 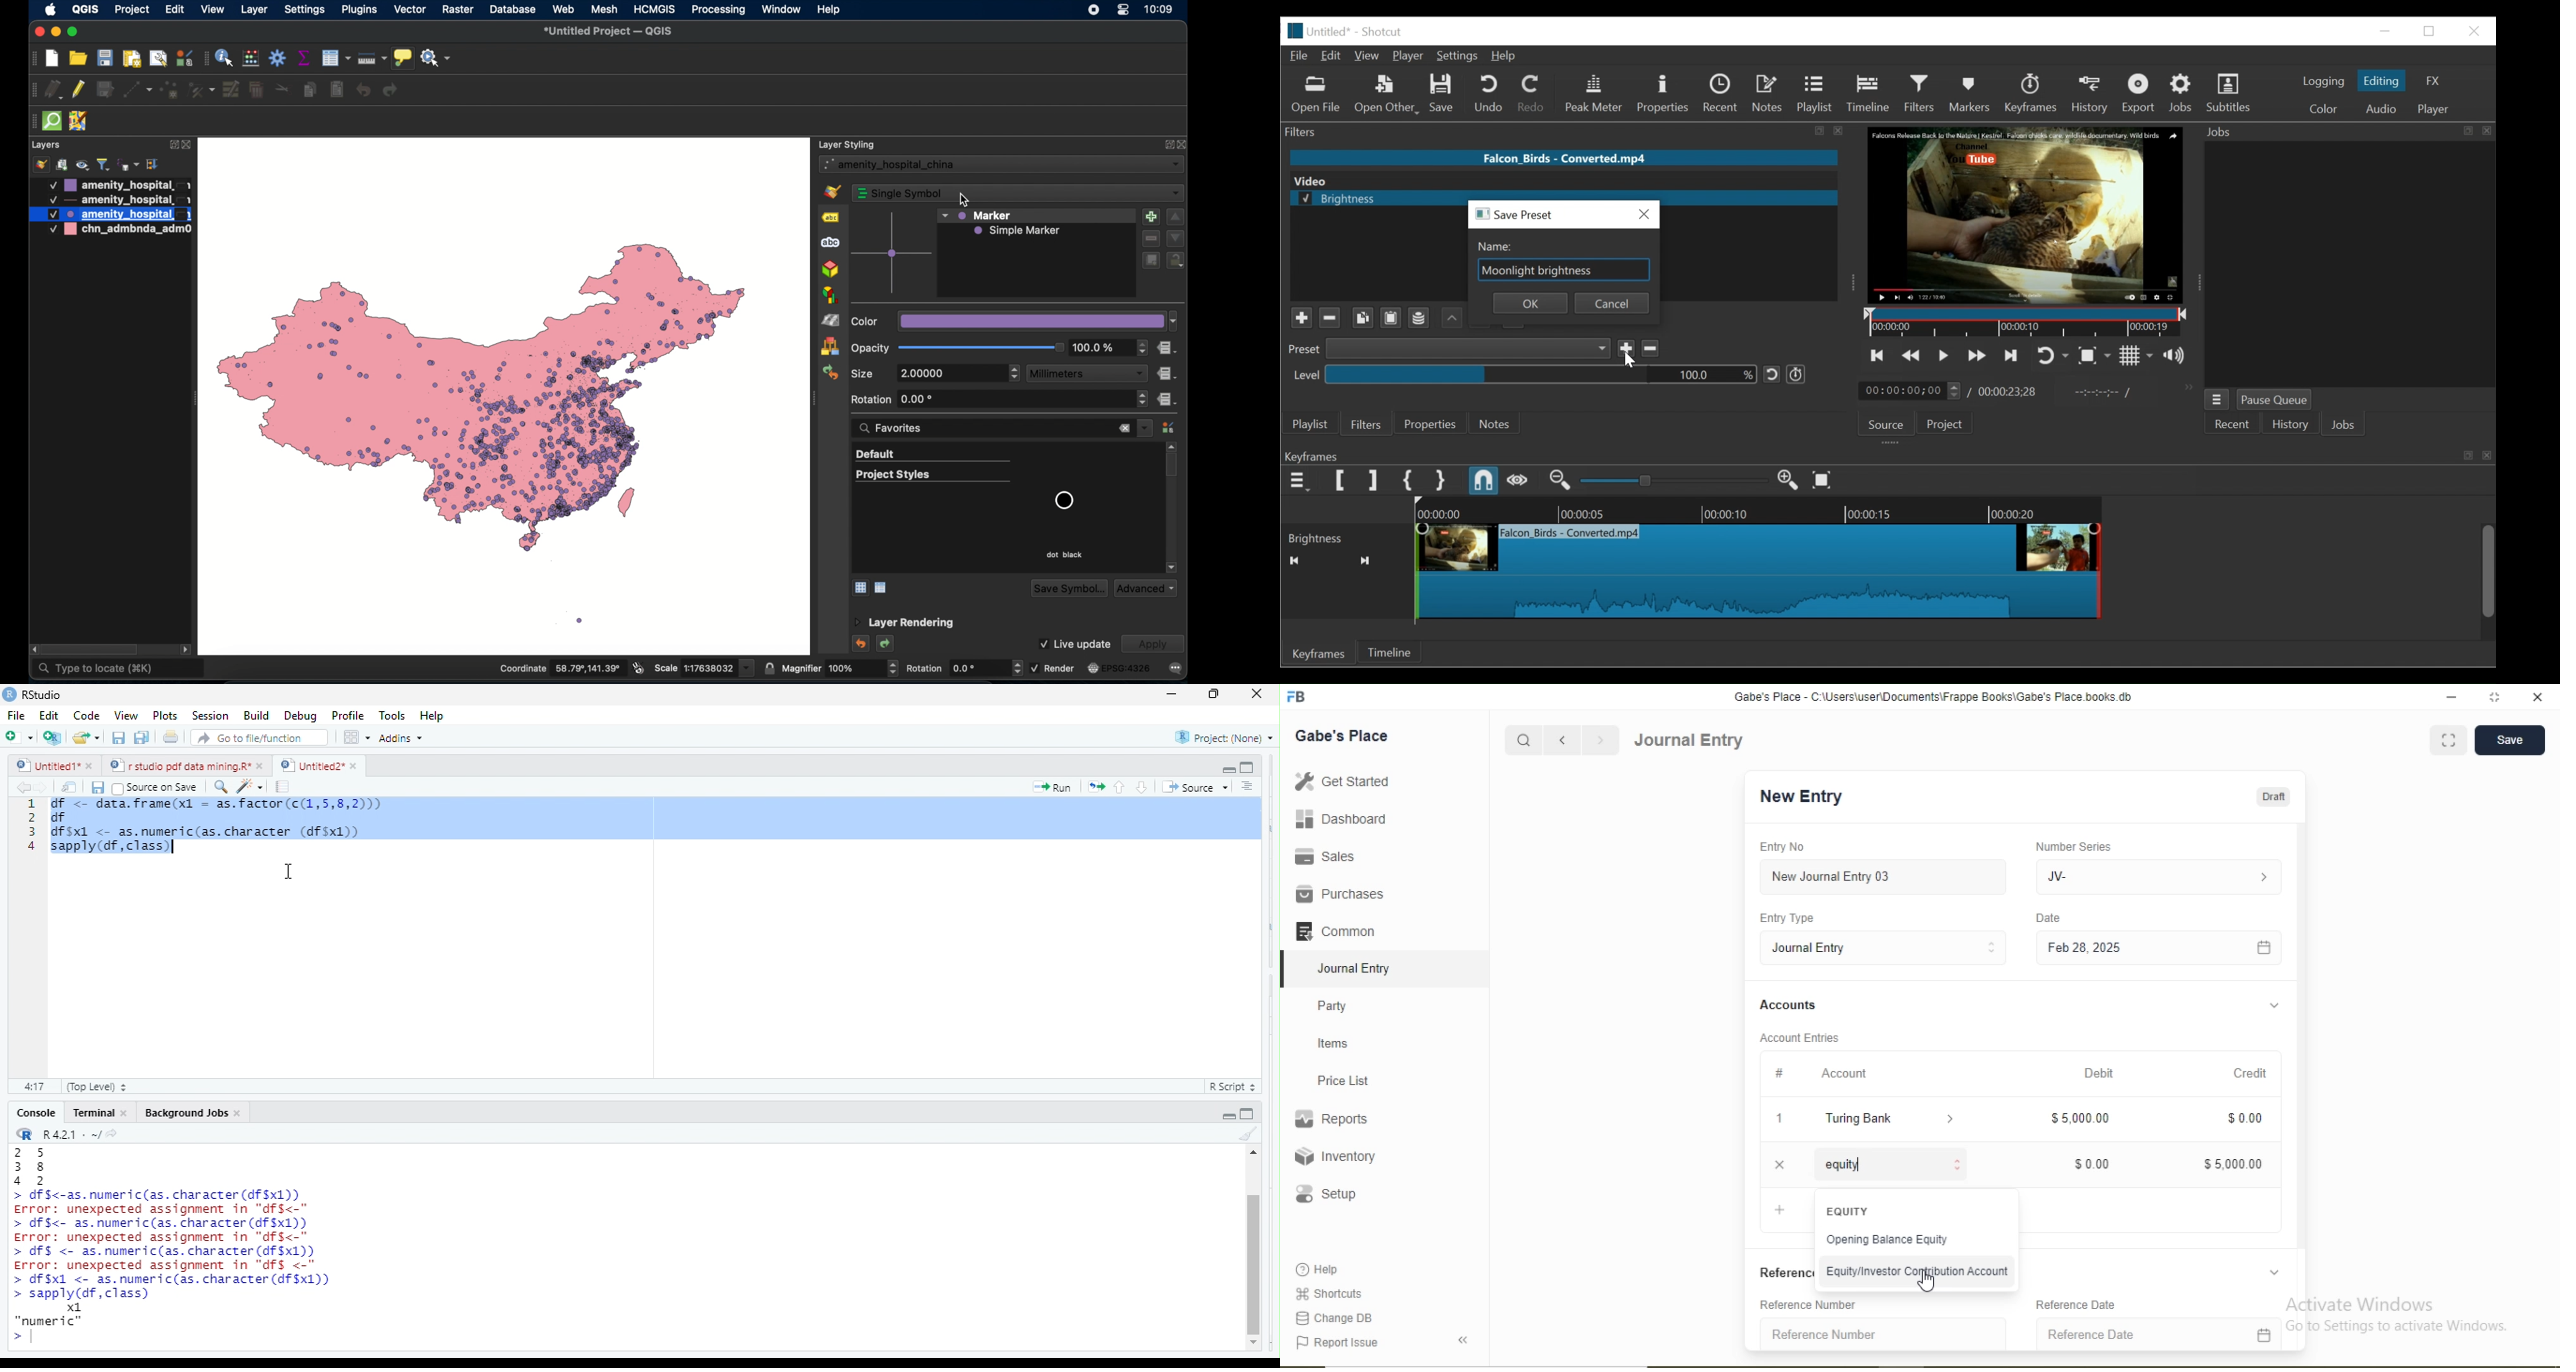 I want to click on vertical scroll bar, so click(x=1256, y=1247).